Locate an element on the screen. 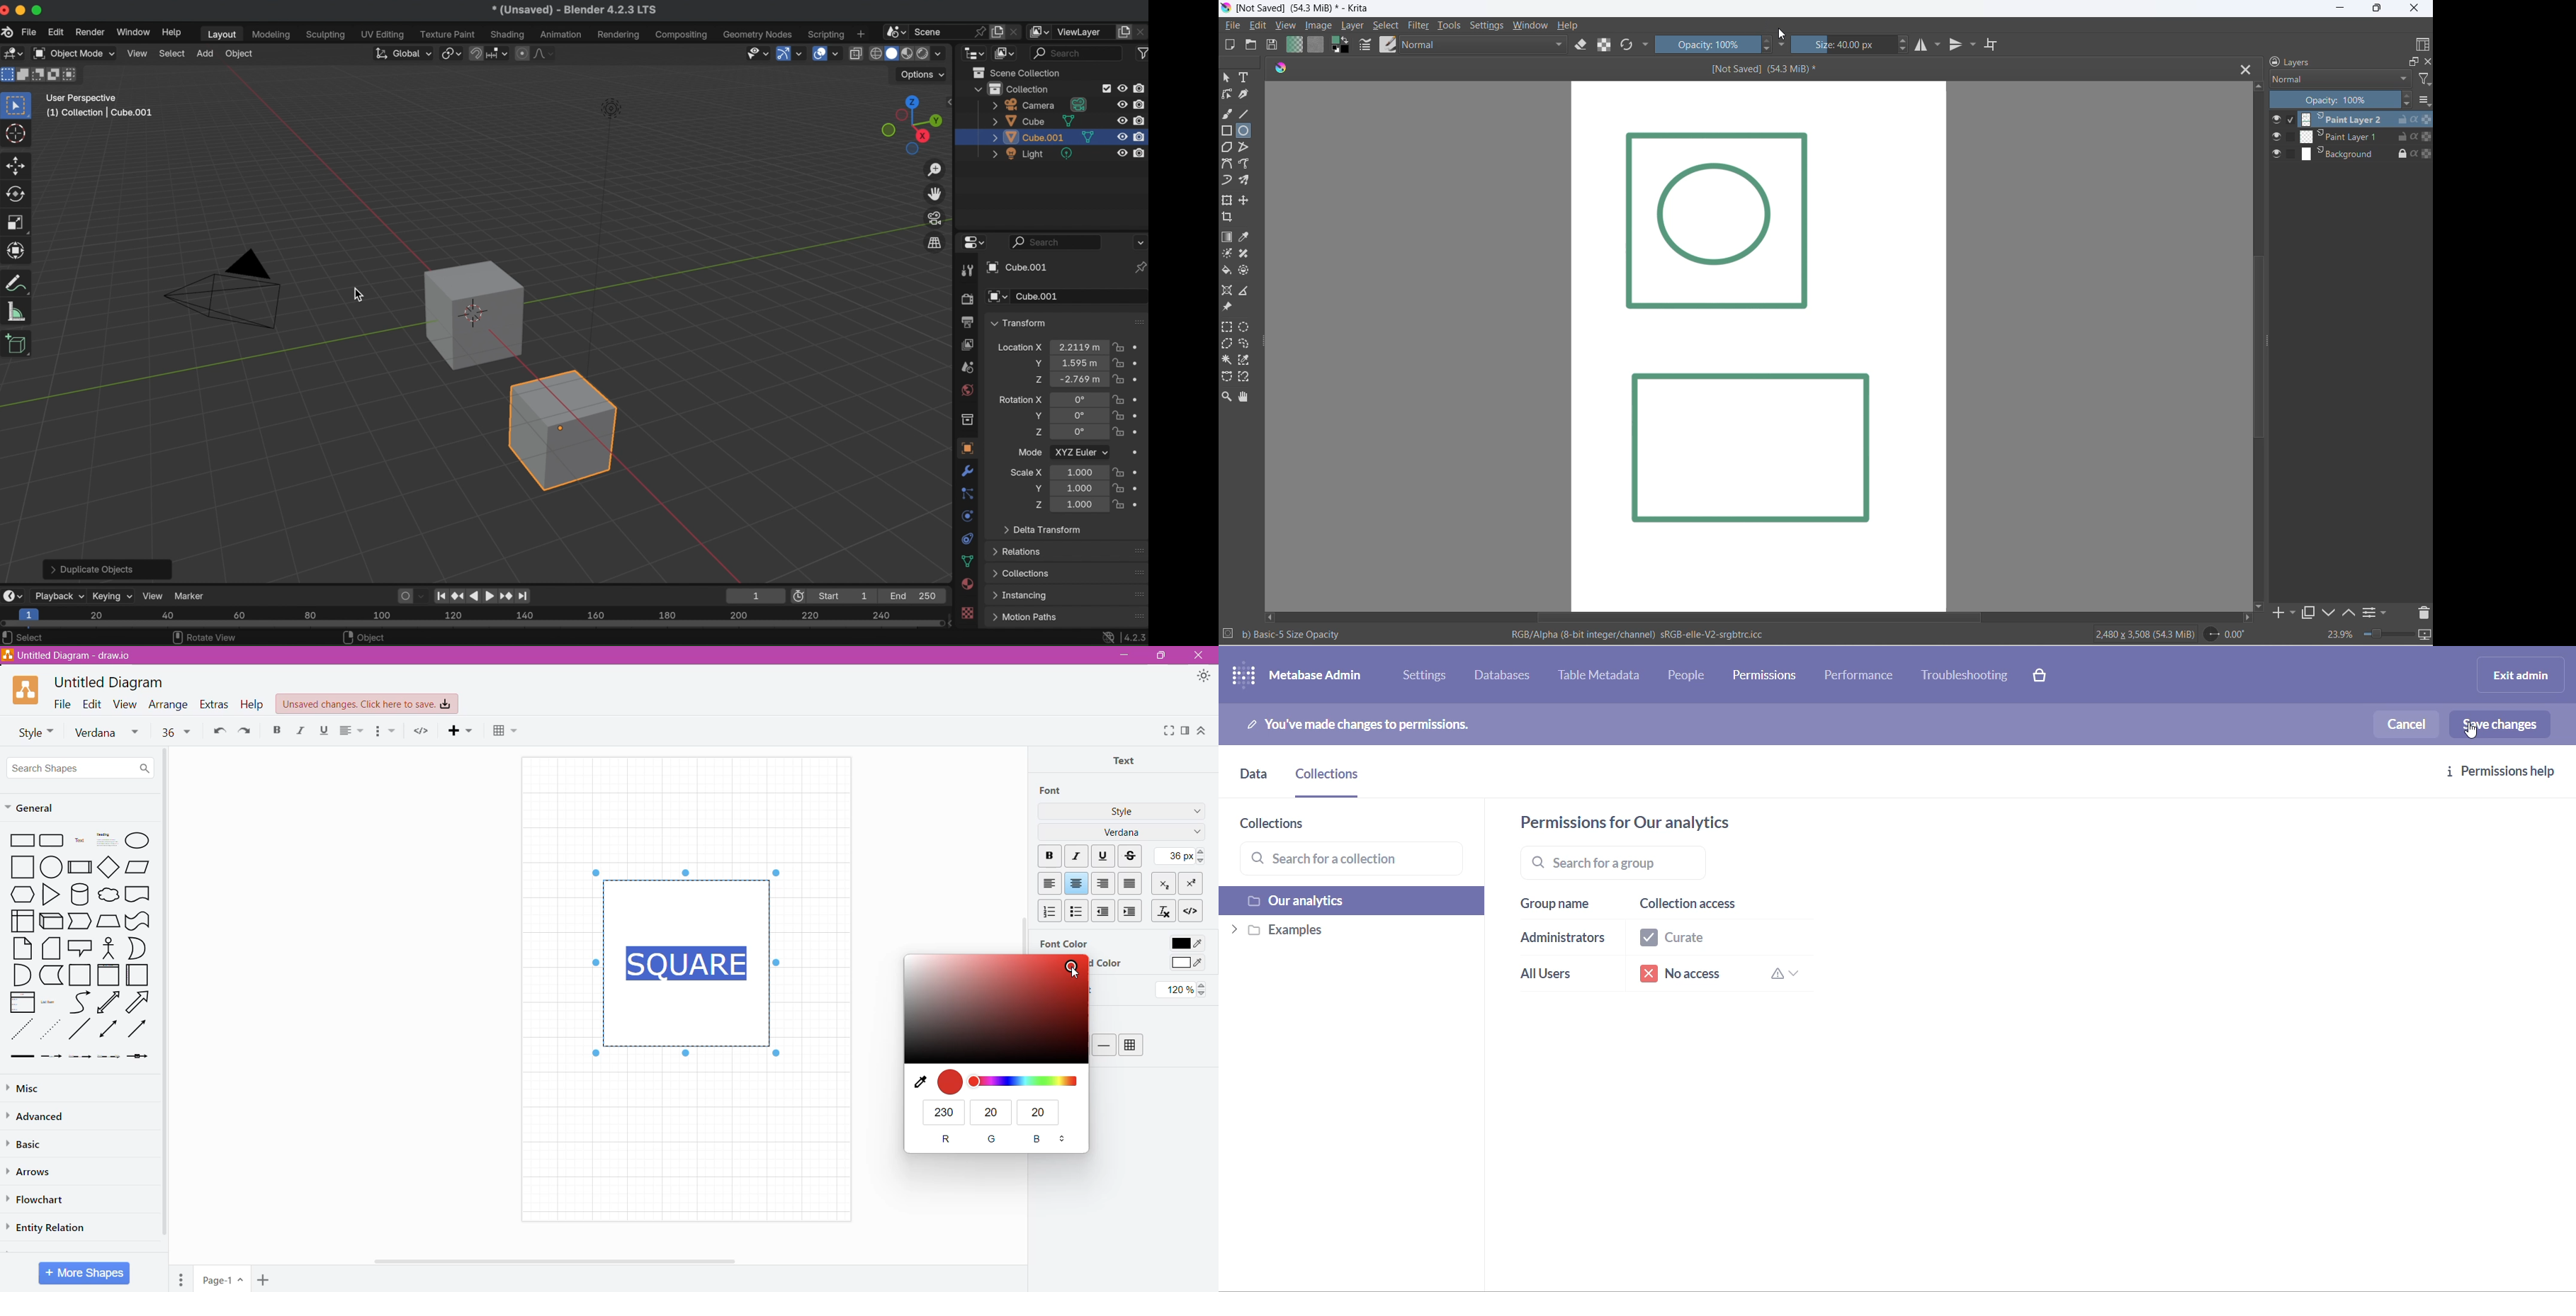 The width and height of the screenshot is (2576, 1316). disable in render is located at coordinates (1140, 103).